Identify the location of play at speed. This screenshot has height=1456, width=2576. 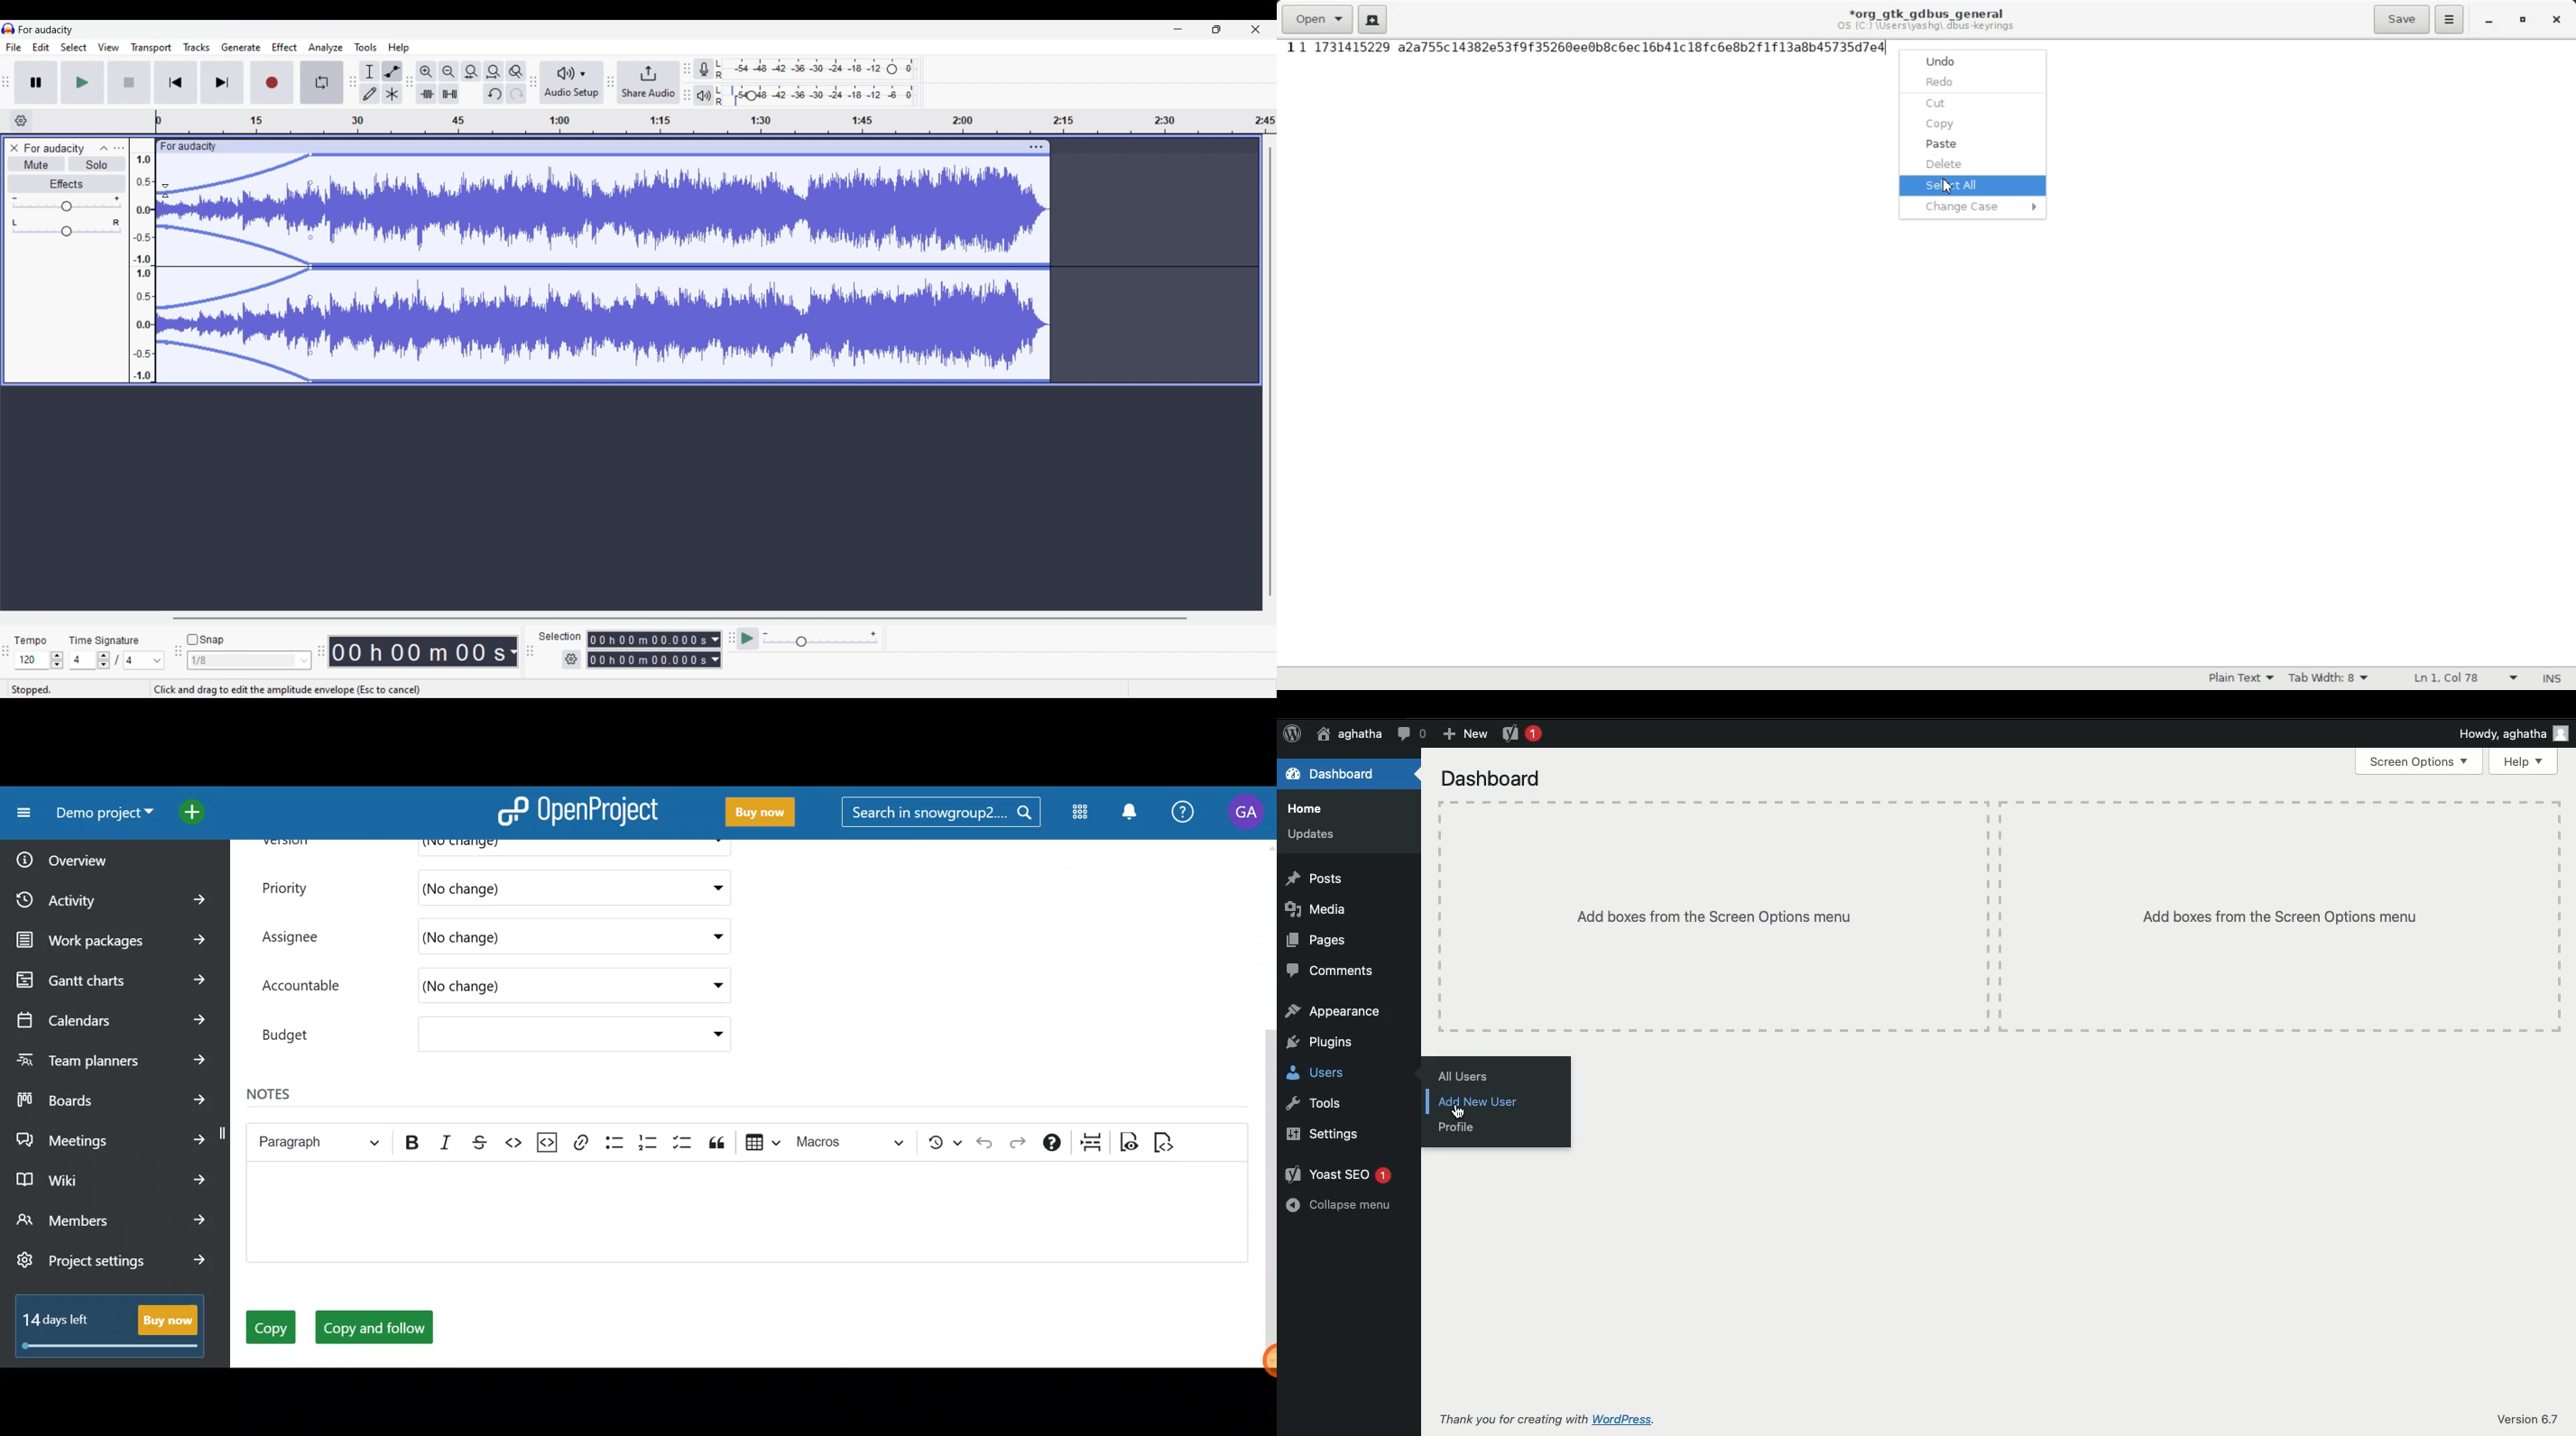
(748, 638).